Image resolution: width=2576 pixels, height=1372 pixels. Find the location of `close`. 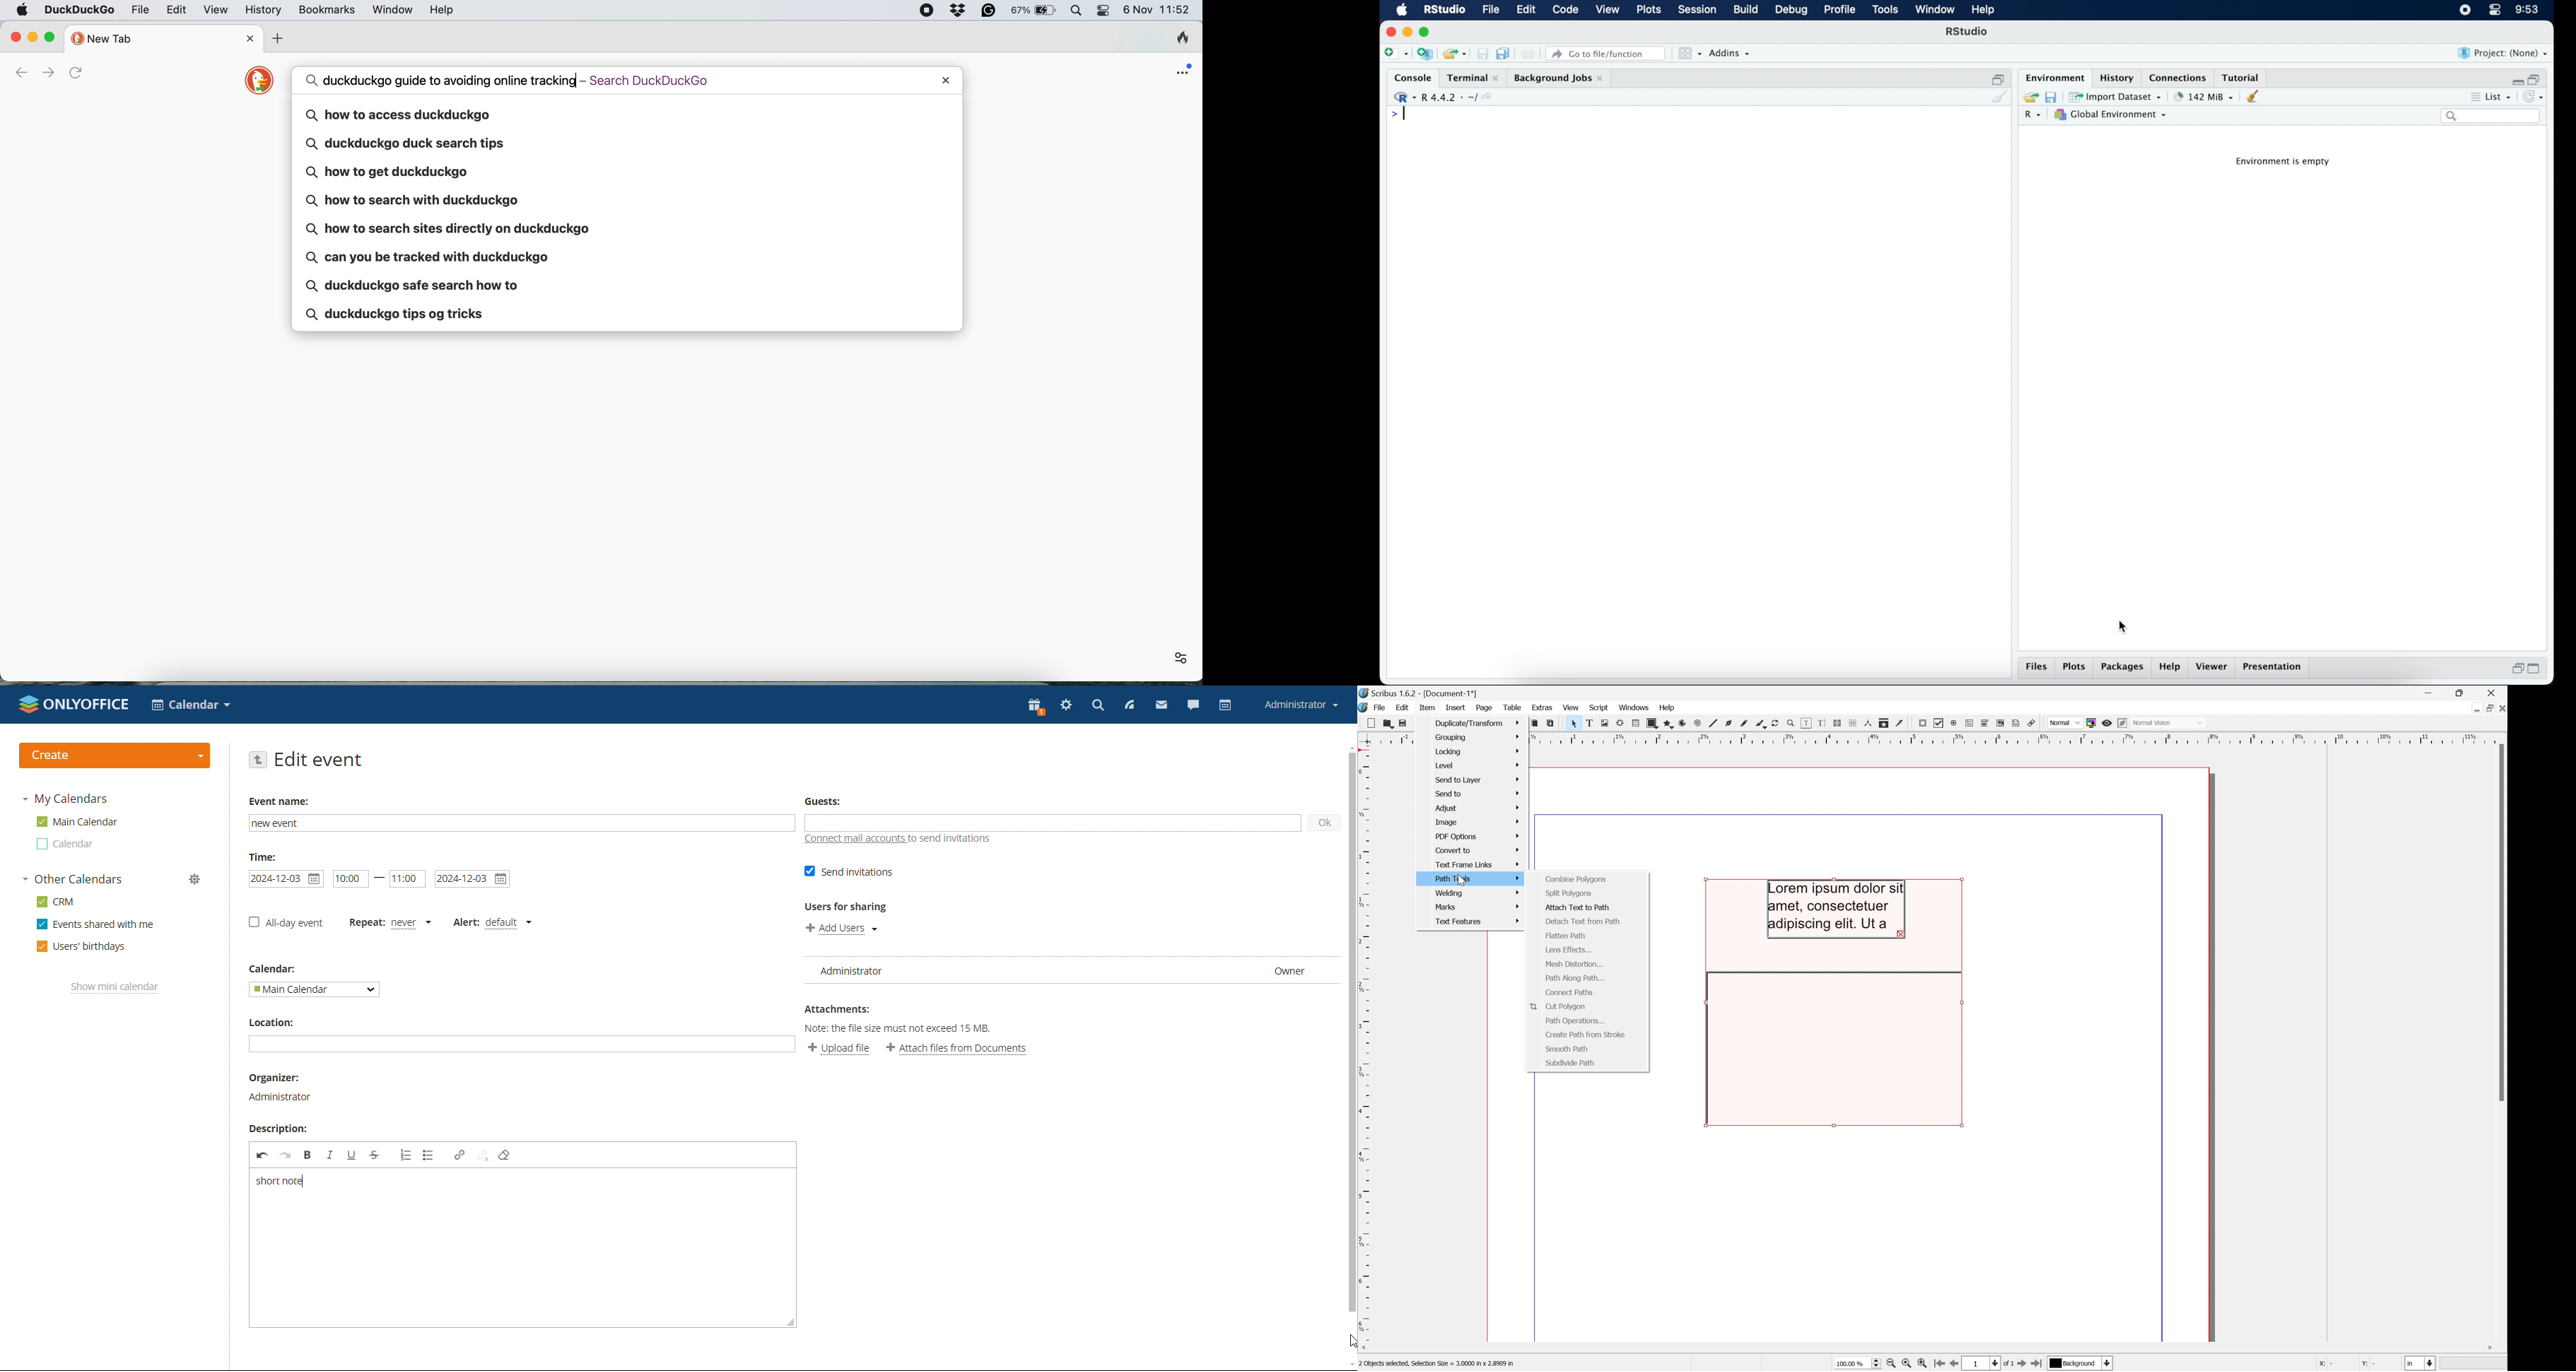

close is located at coordinates (1388, 31).